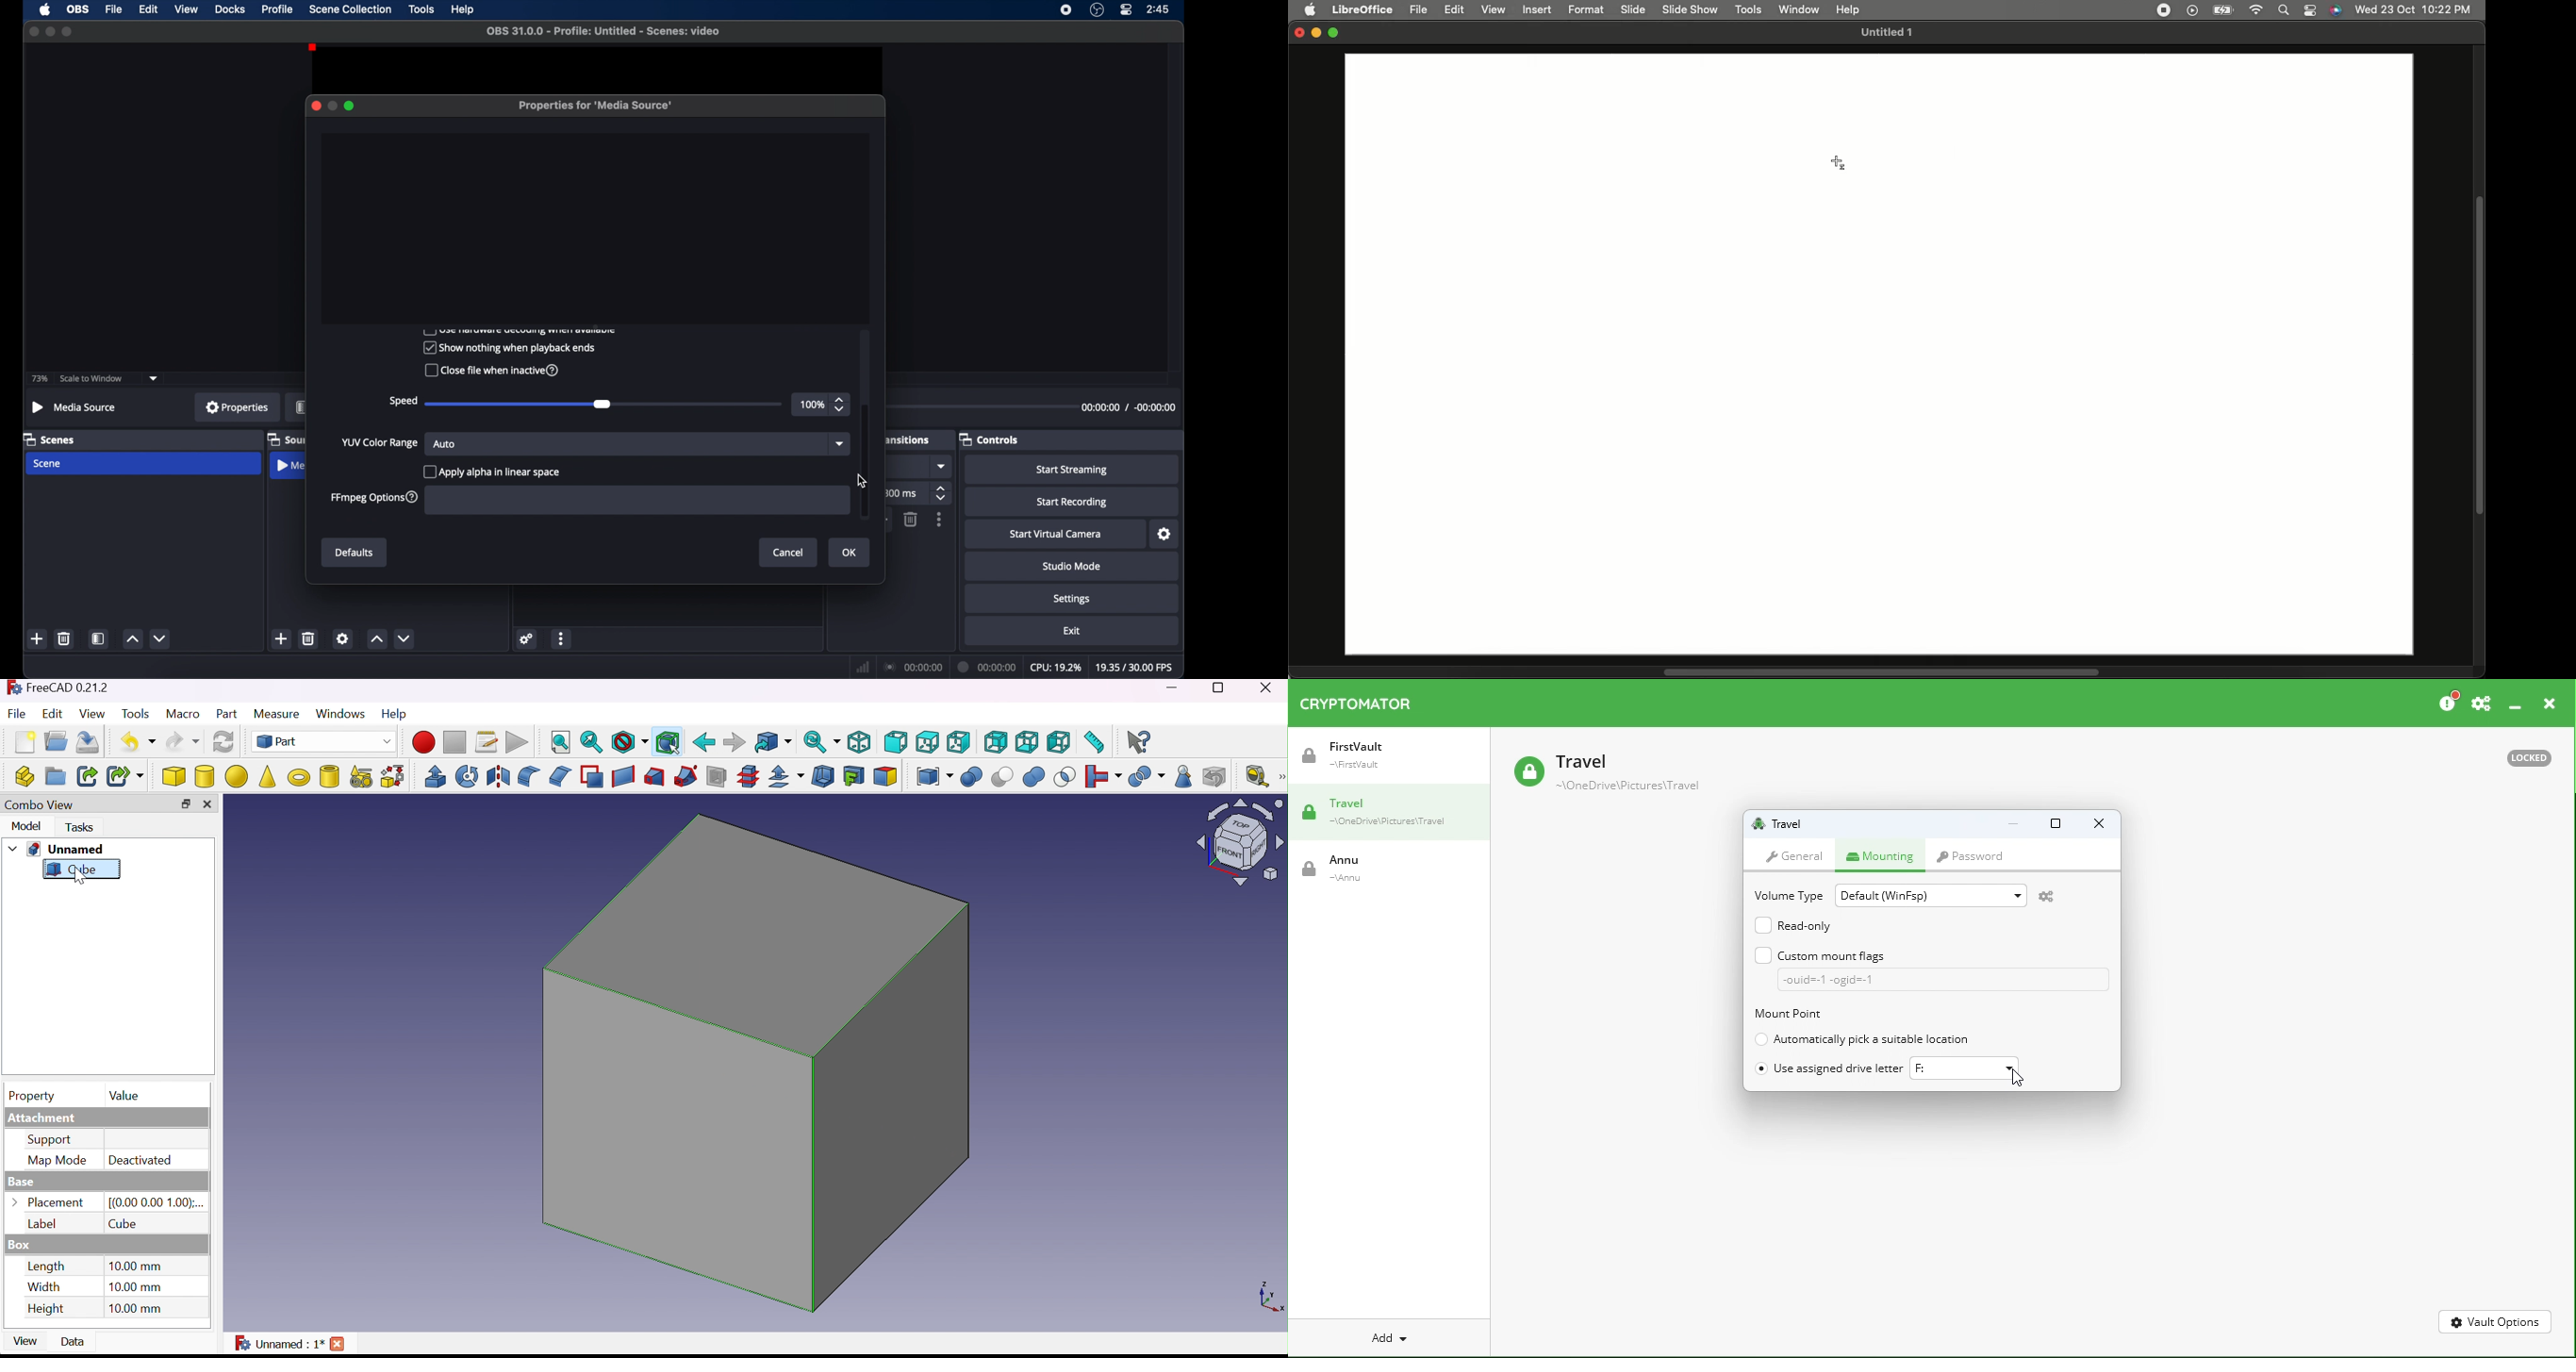 The width and height of the screenshot is (2576, 1372). I want to click on scale to window, so click(93, 378).